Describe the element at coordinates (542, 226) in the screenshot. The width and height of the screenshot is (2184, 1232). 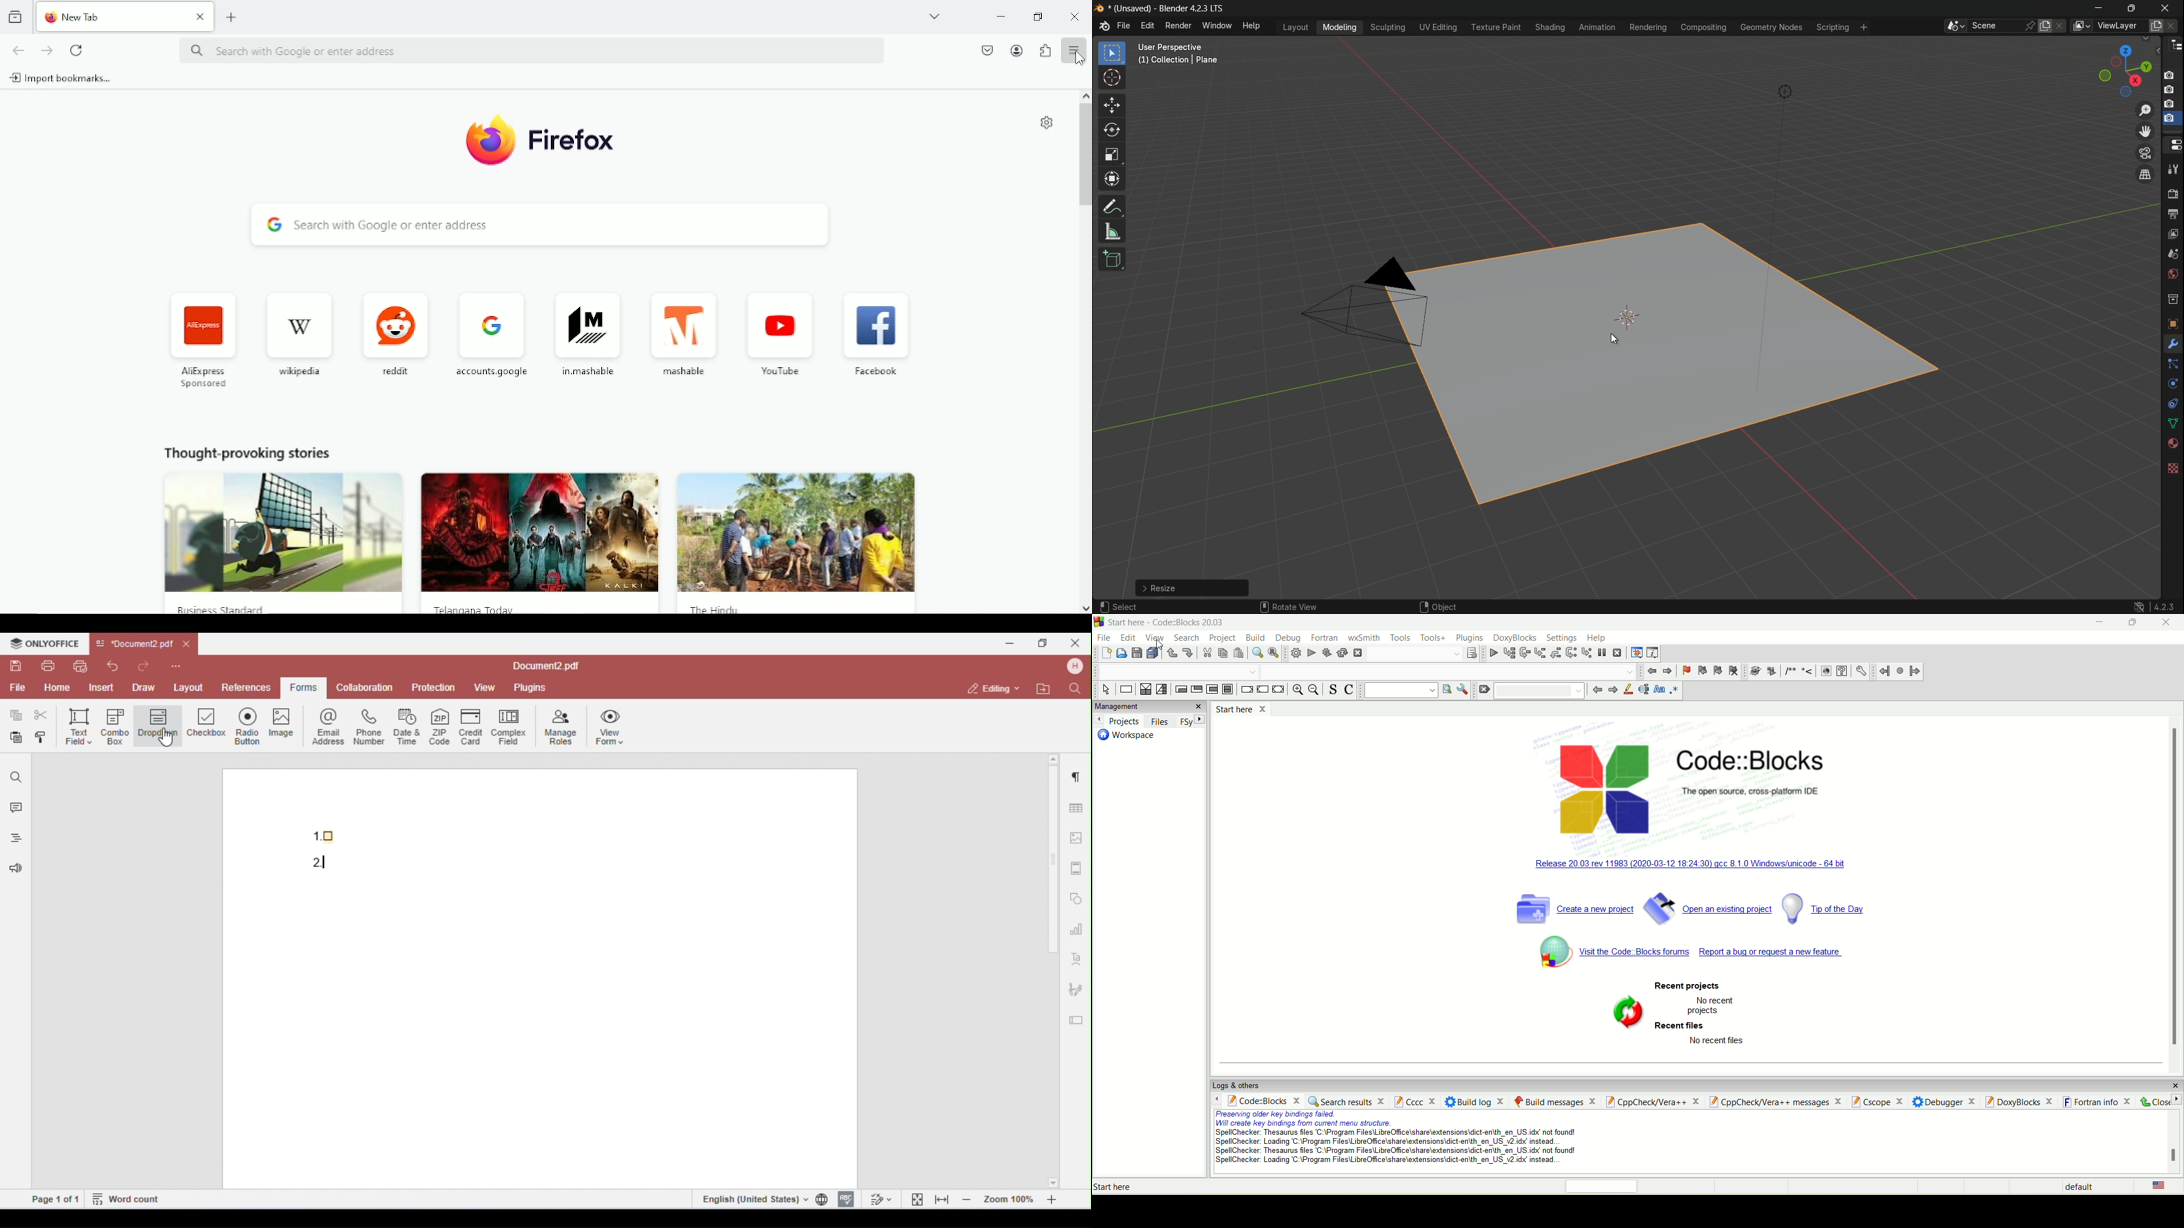
I see `search bar` at that location.